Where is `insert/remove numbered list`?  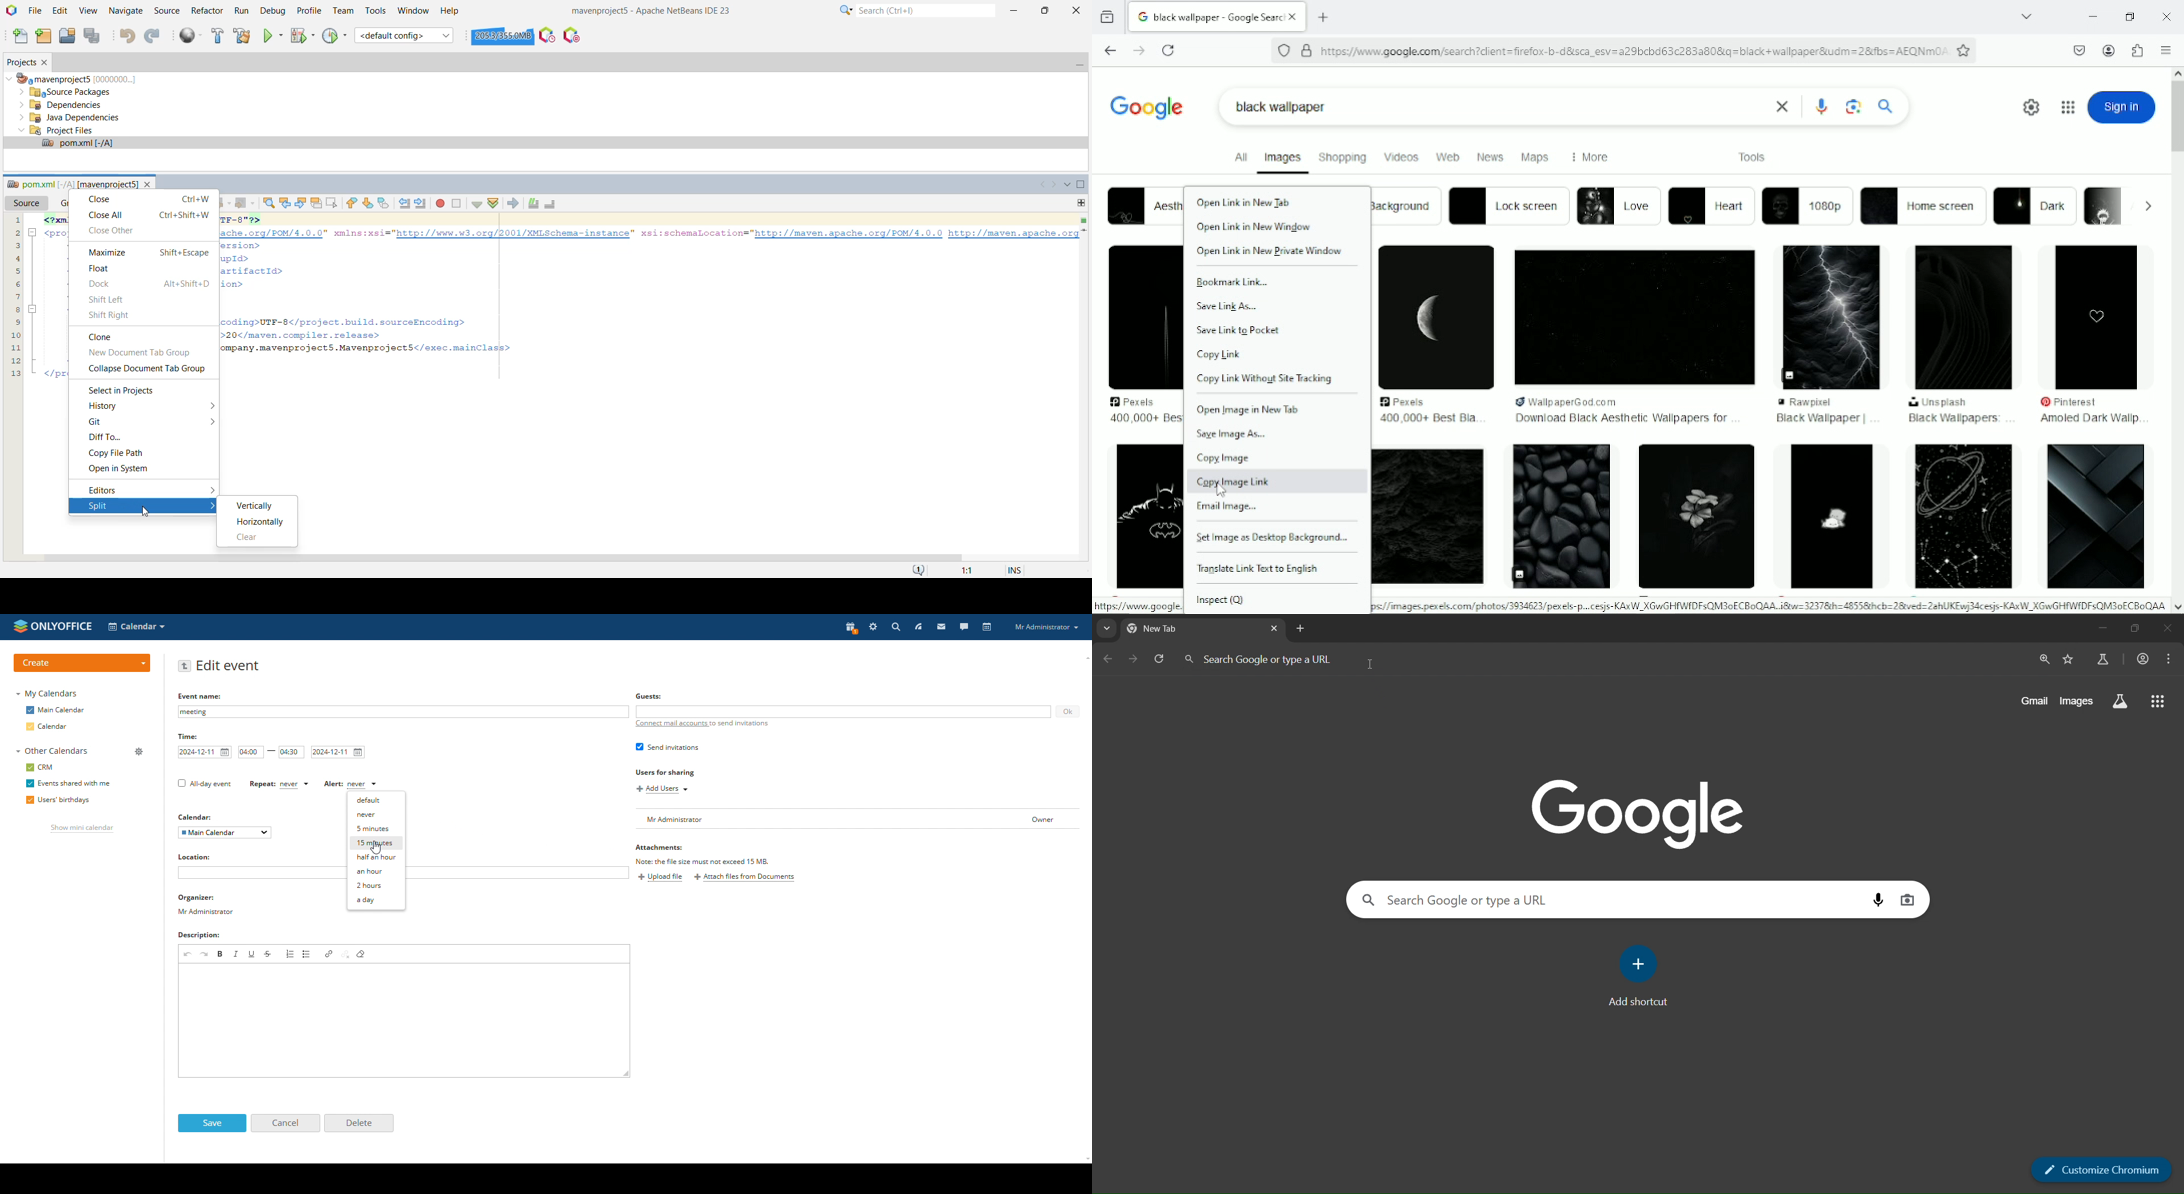 insert/remove numbered list is located at coordinates (291, 954).